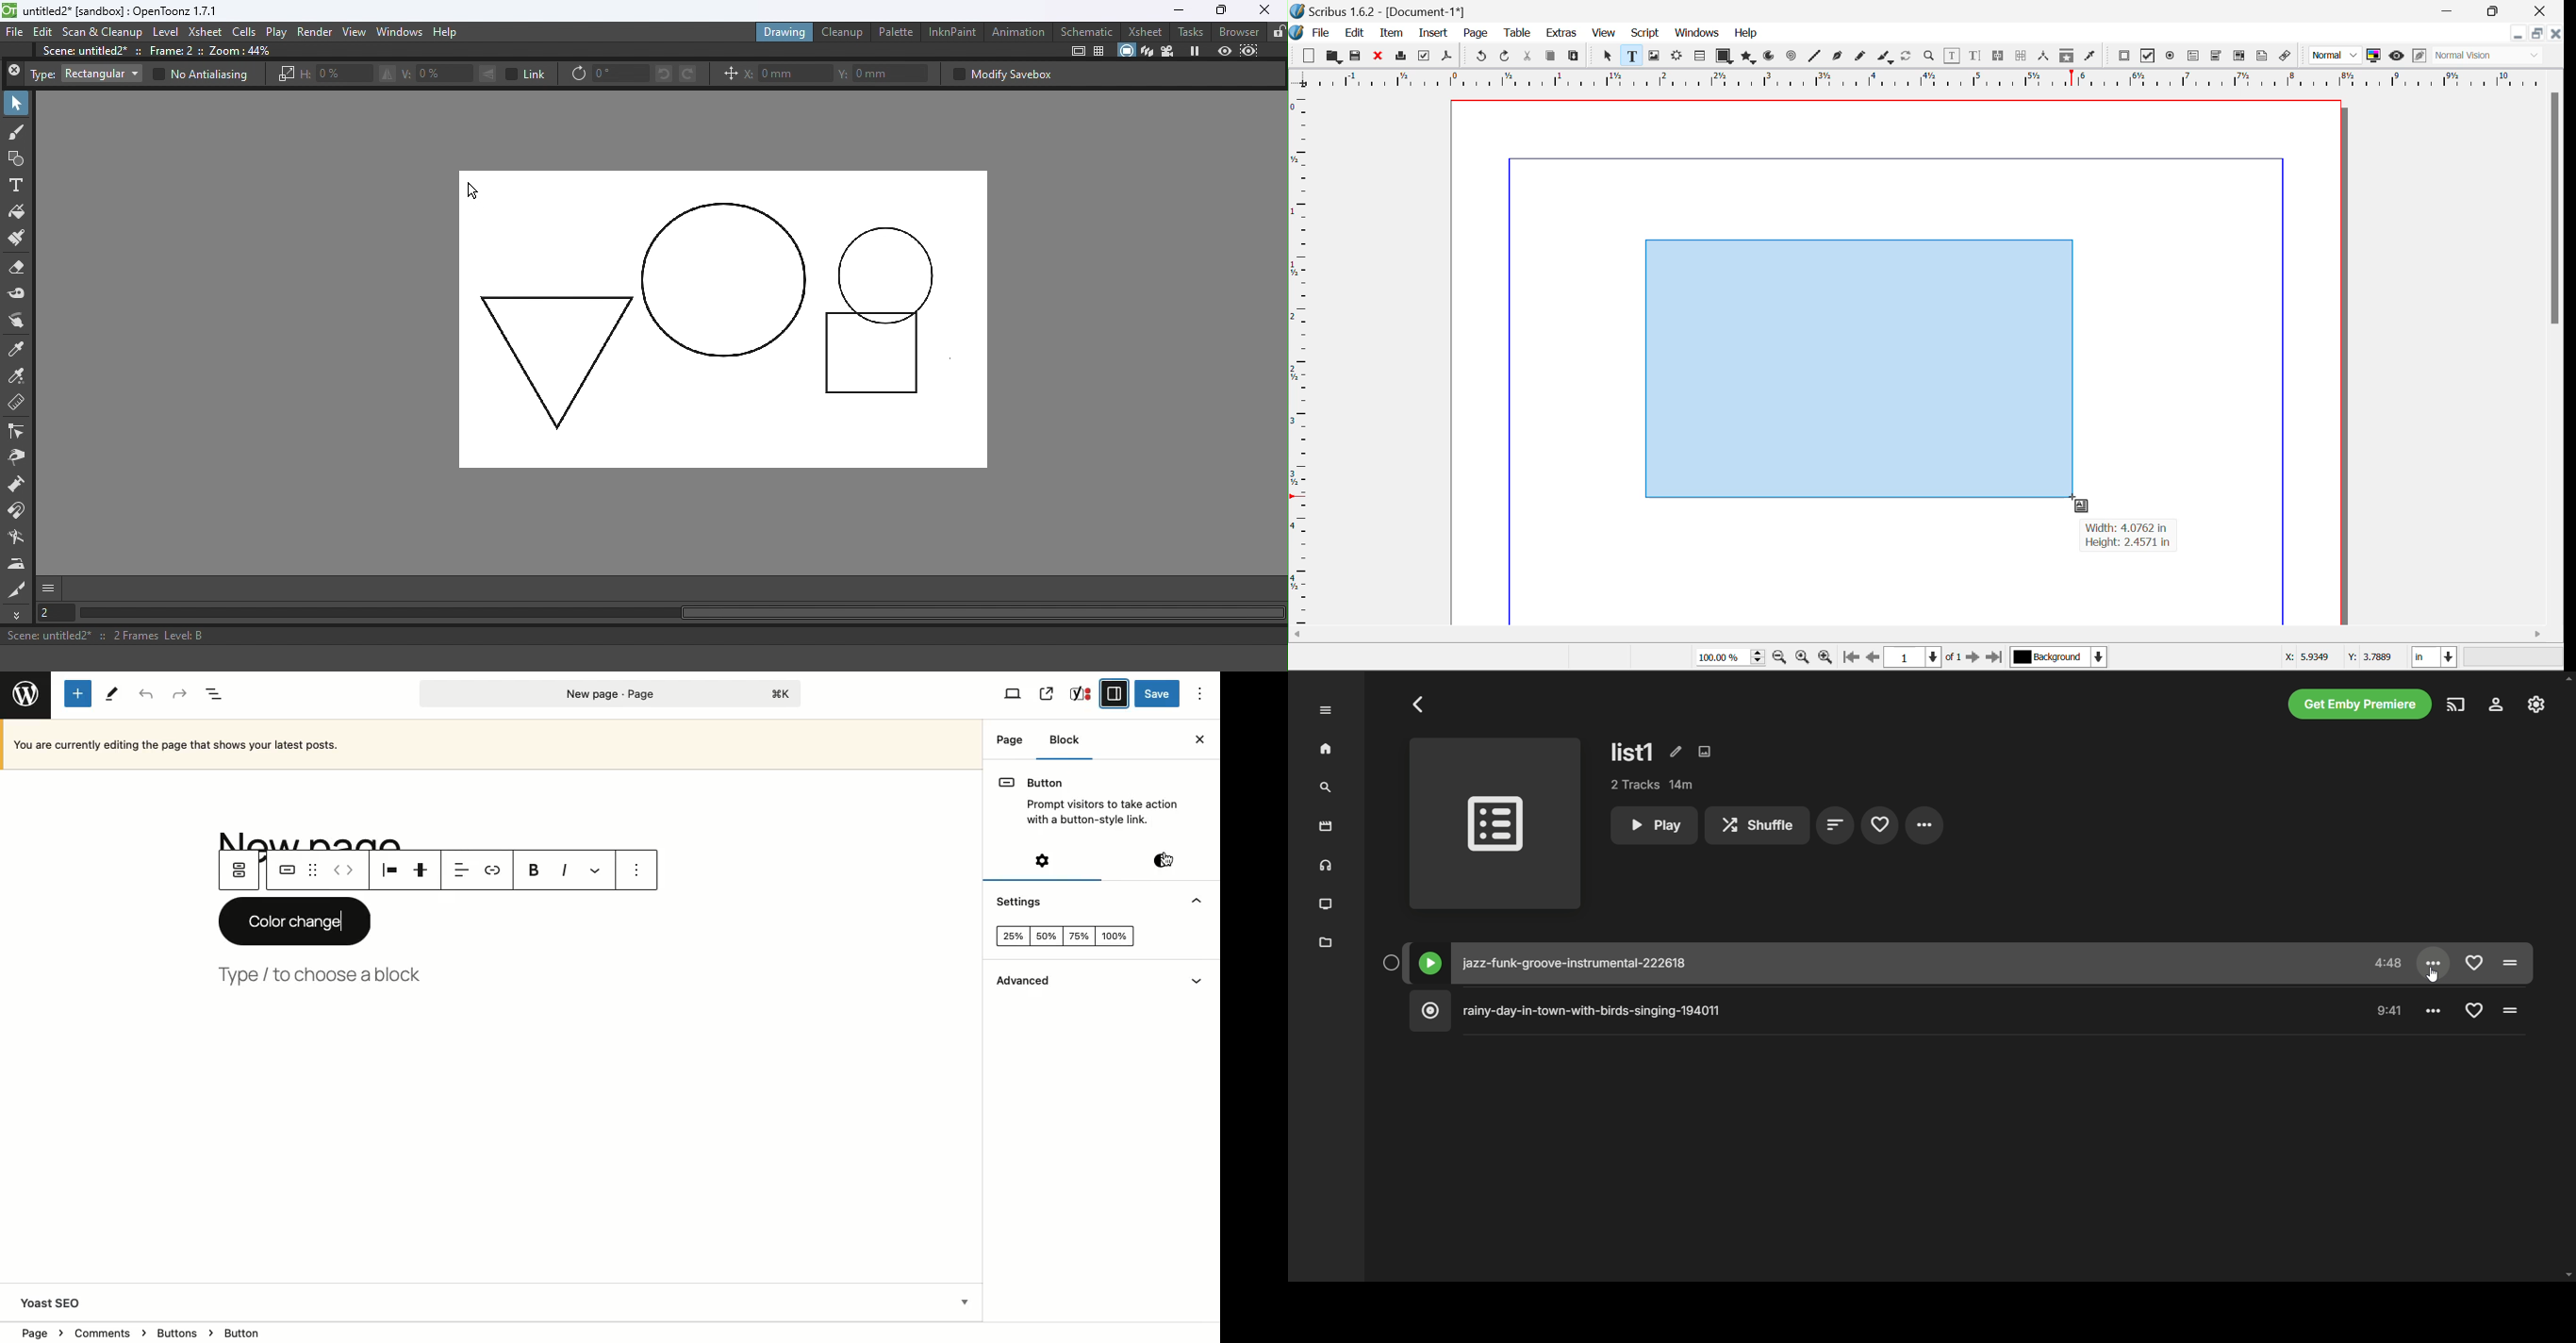 Image resolution: width=2576 pixels, height=1344 pixels. I want to click on Zoom In, so click(1826, 659).